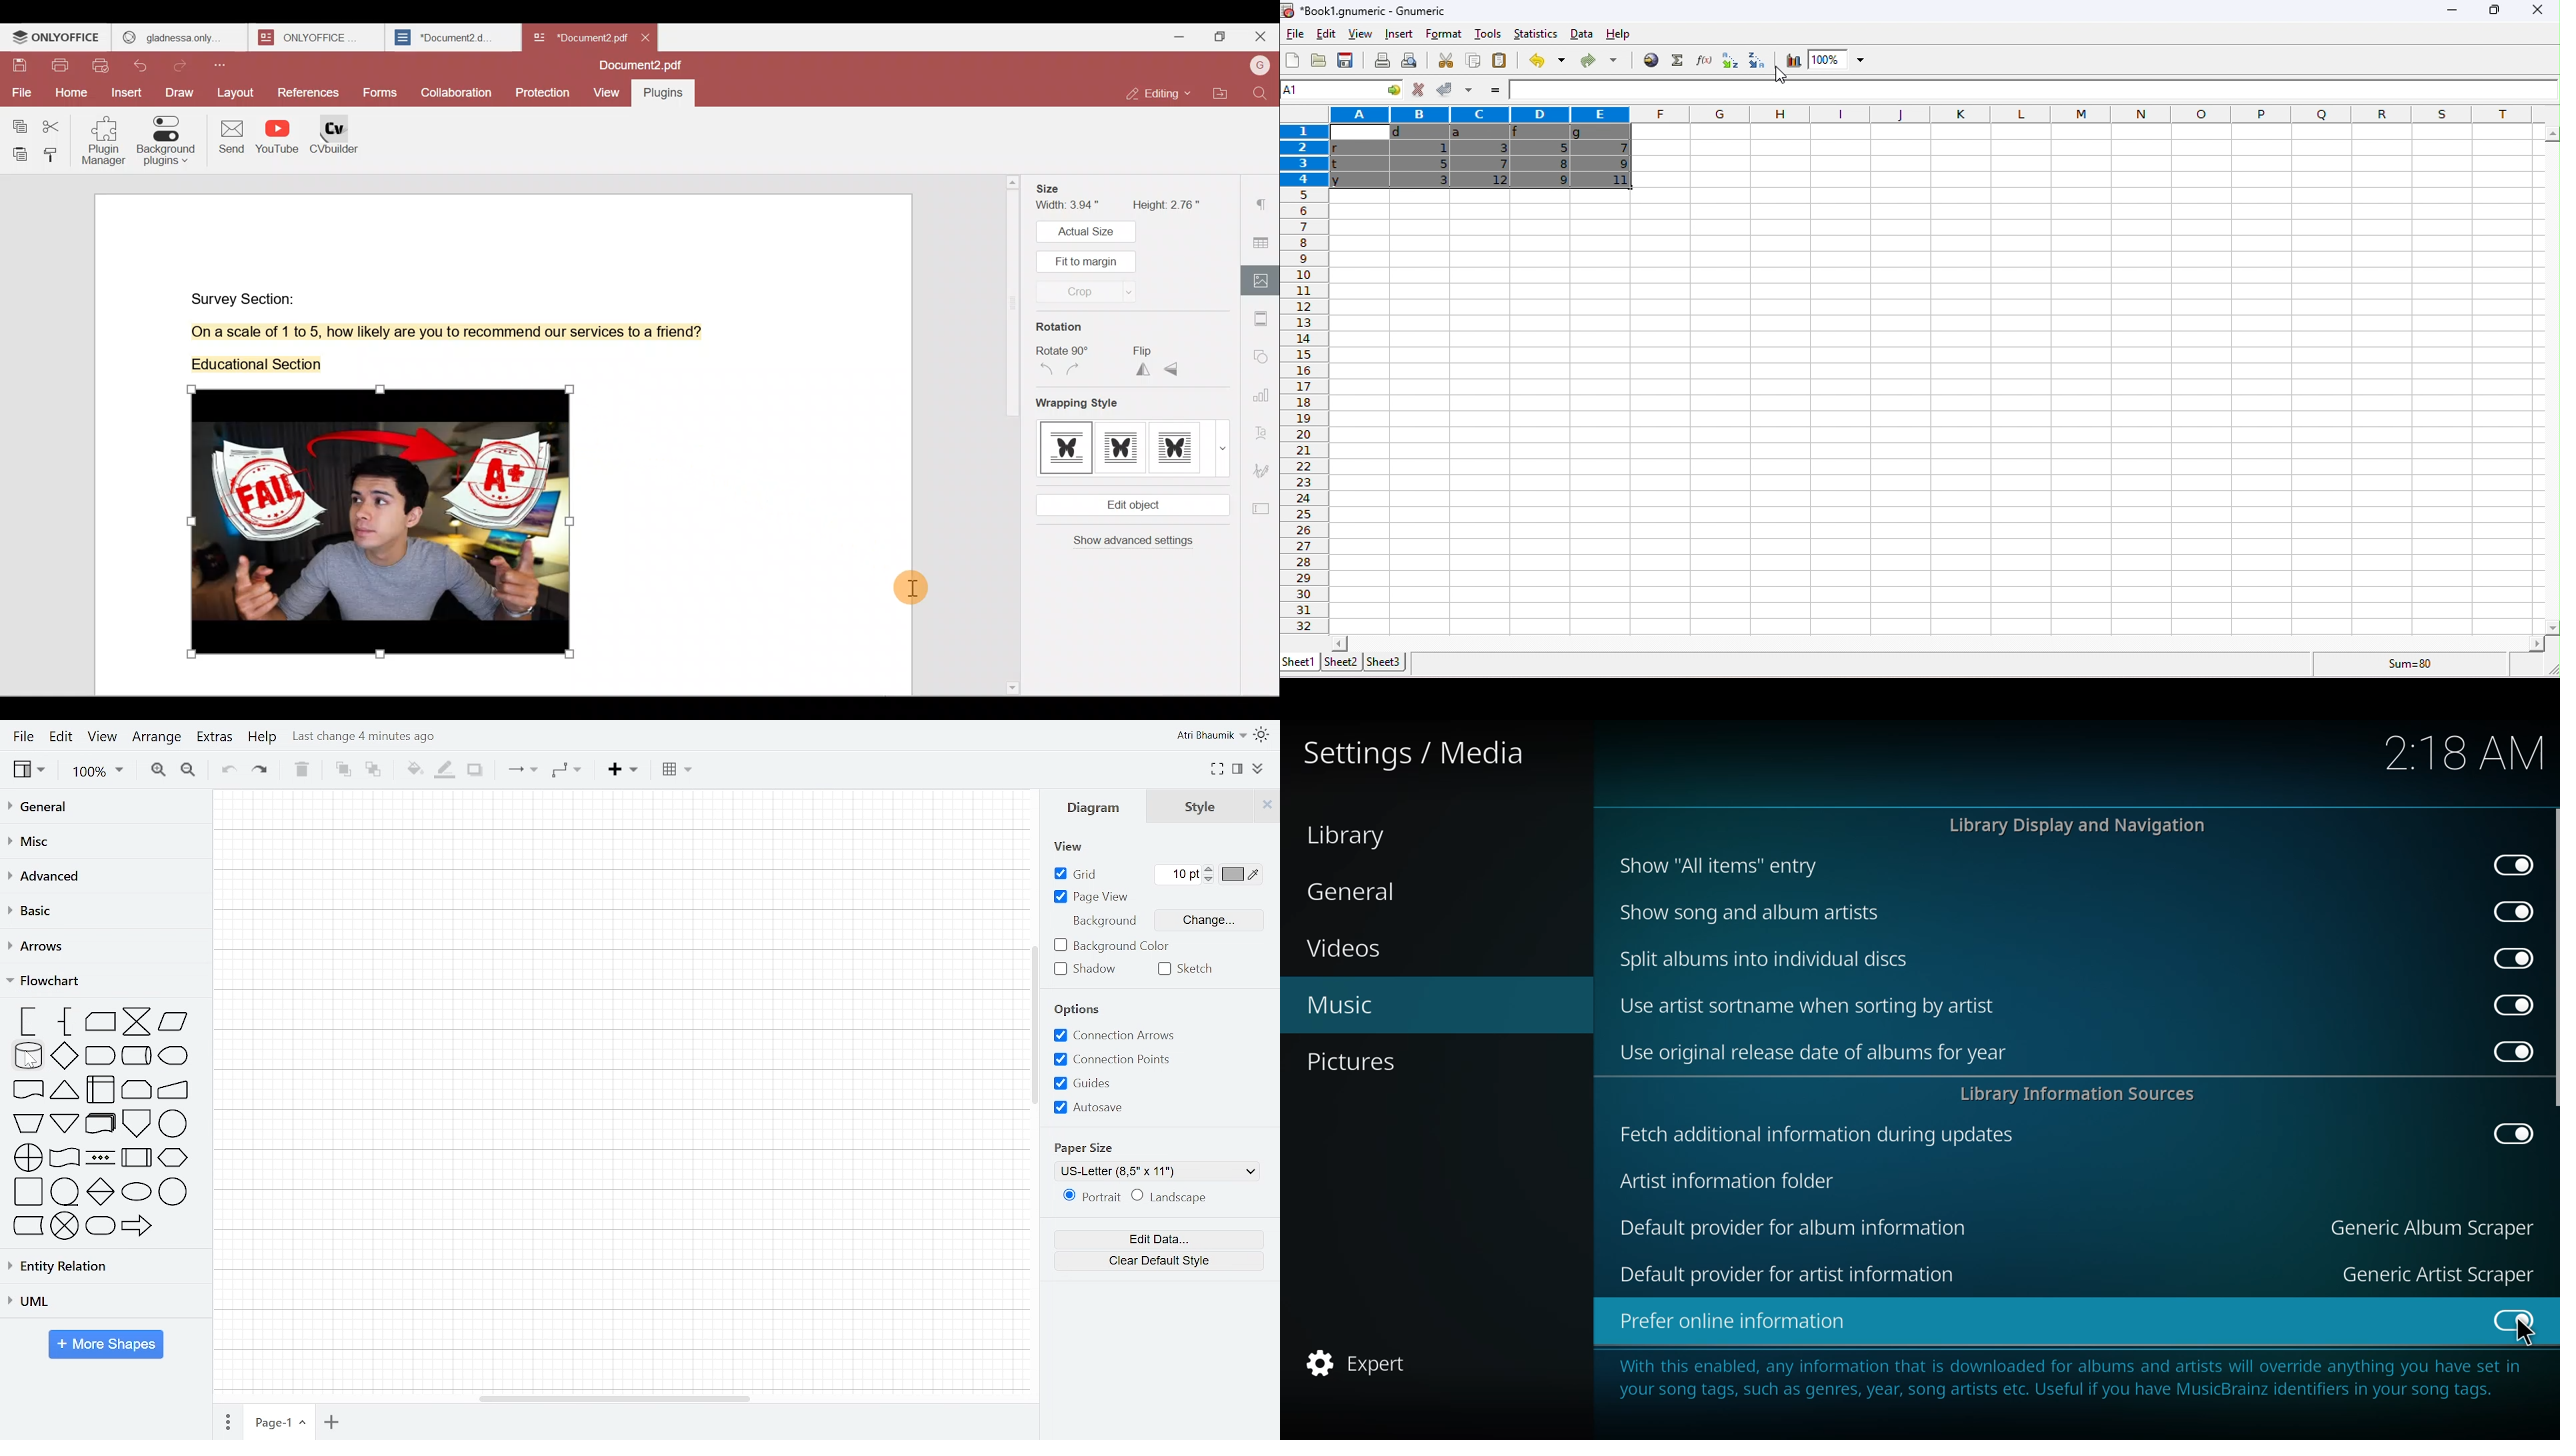 Image resolution: width=2576 pixels, height=1456 pixels. I want to click on Grid , so click(1079, 873).